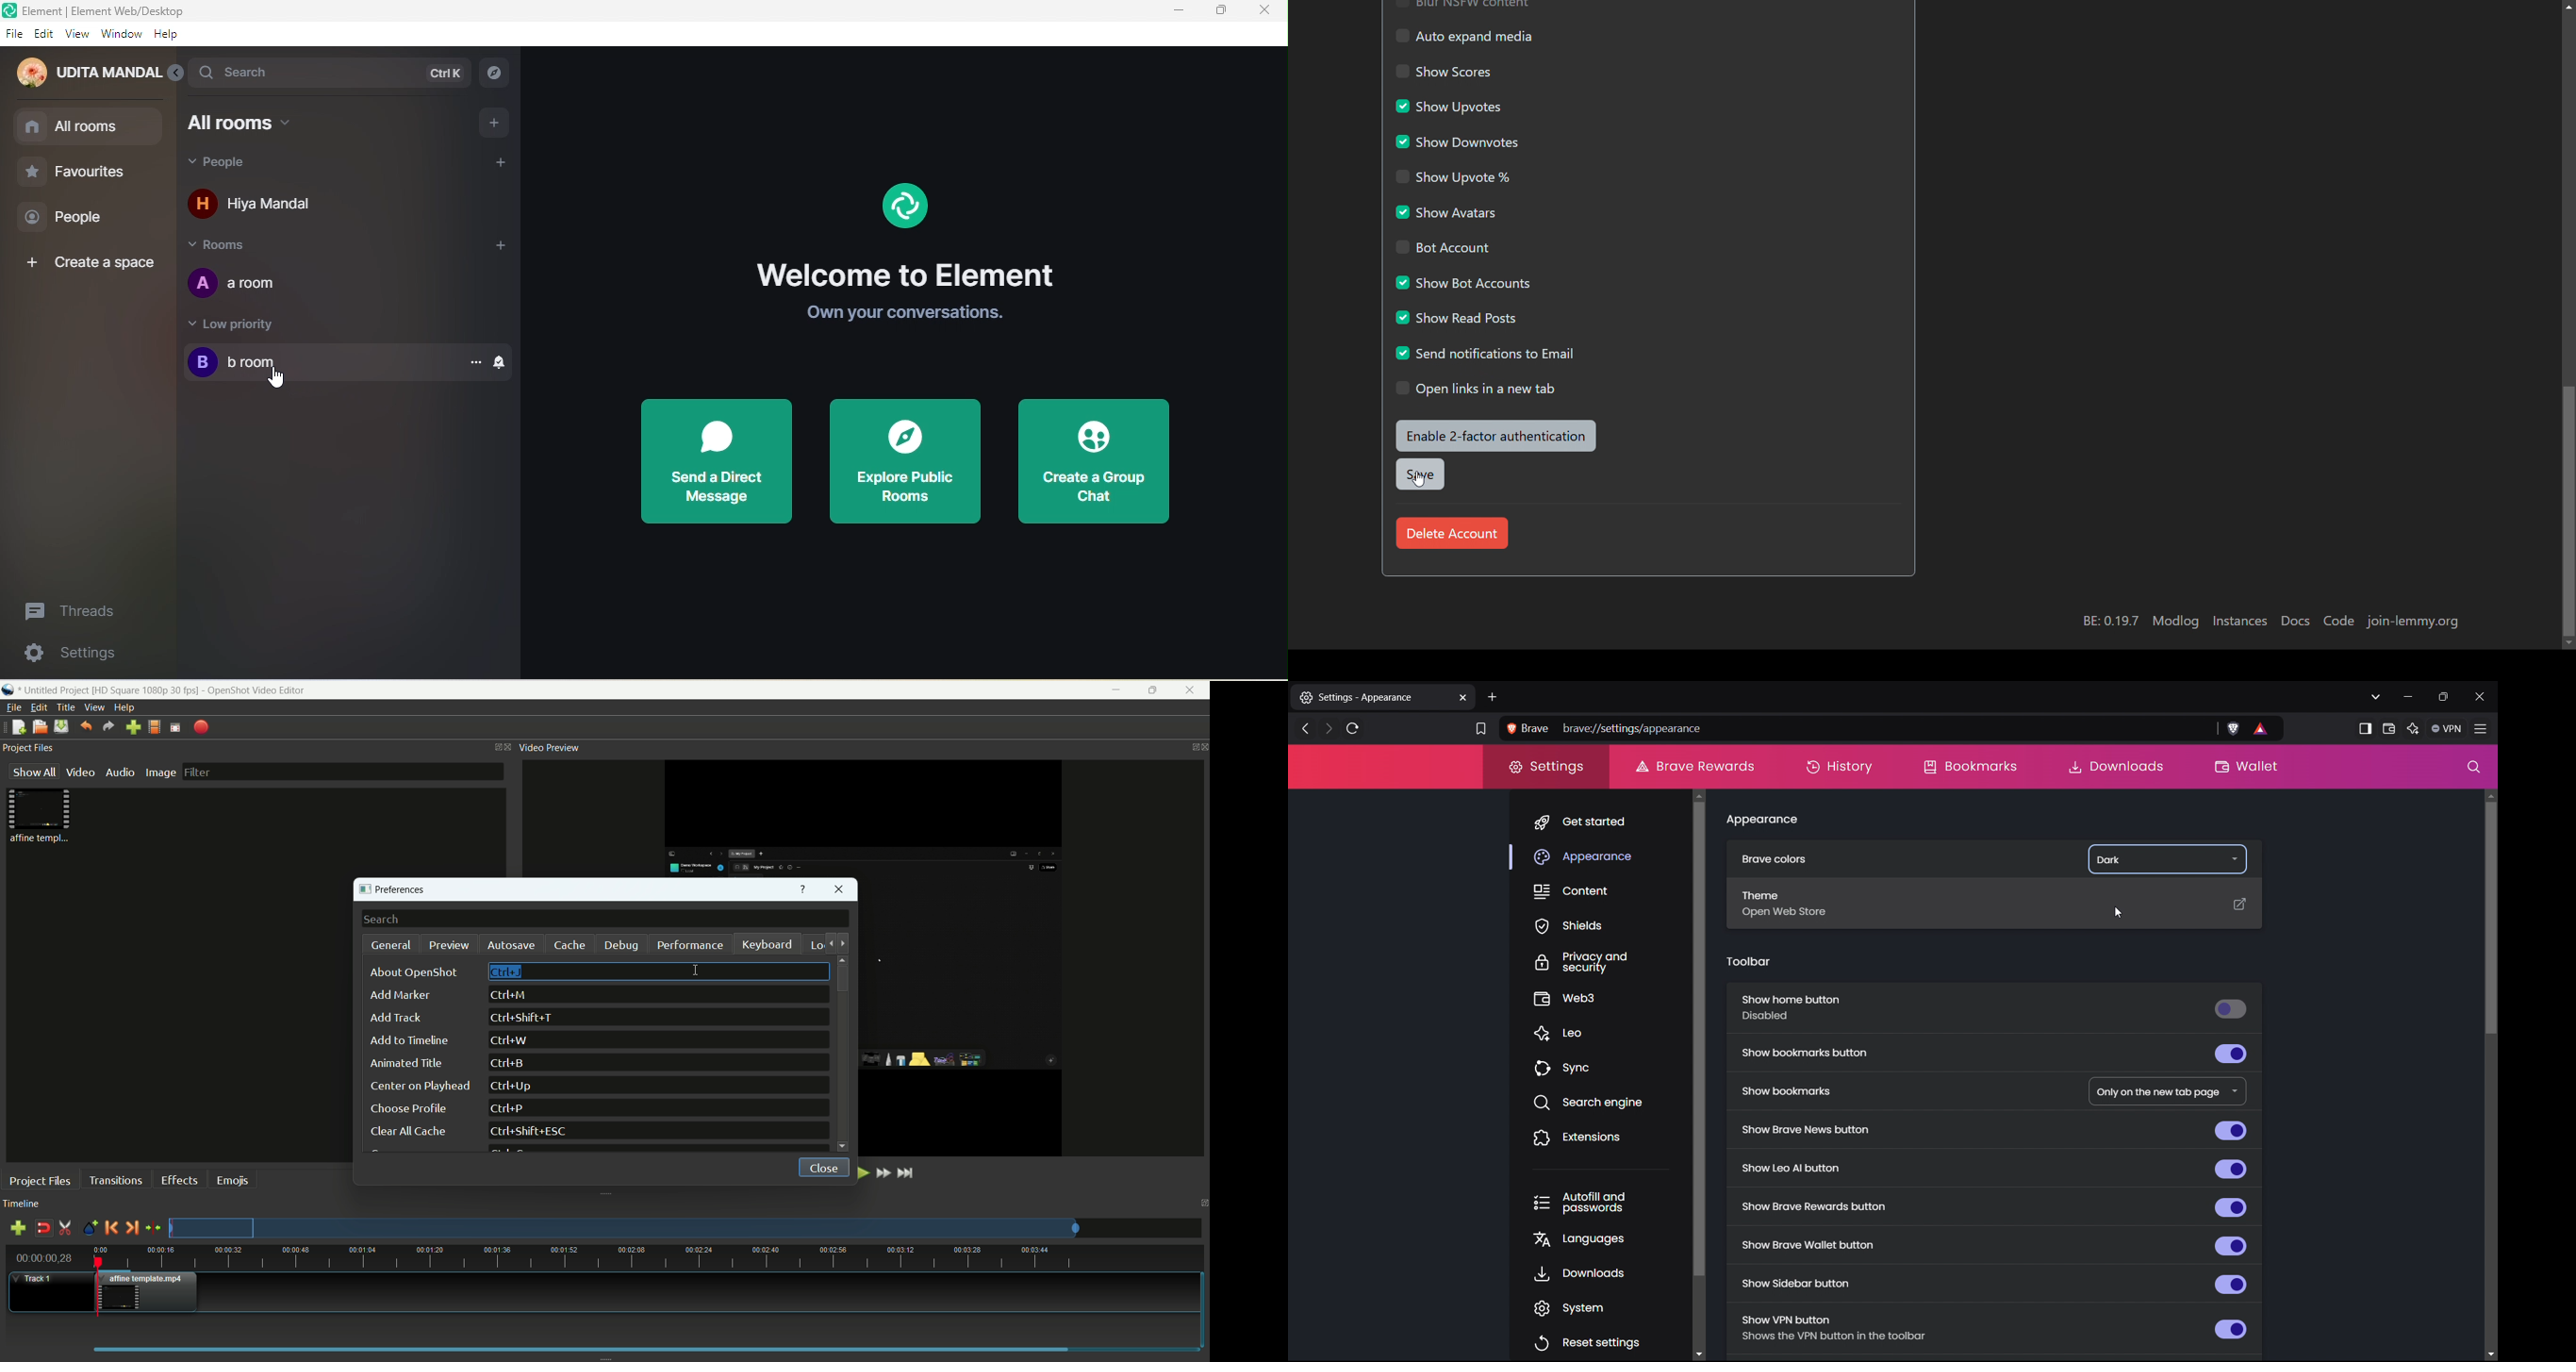 This screenshot has width=2576, height=1372. Describe the element at coordinates (109, 726) in the screenshot. I see `redo` at that location.